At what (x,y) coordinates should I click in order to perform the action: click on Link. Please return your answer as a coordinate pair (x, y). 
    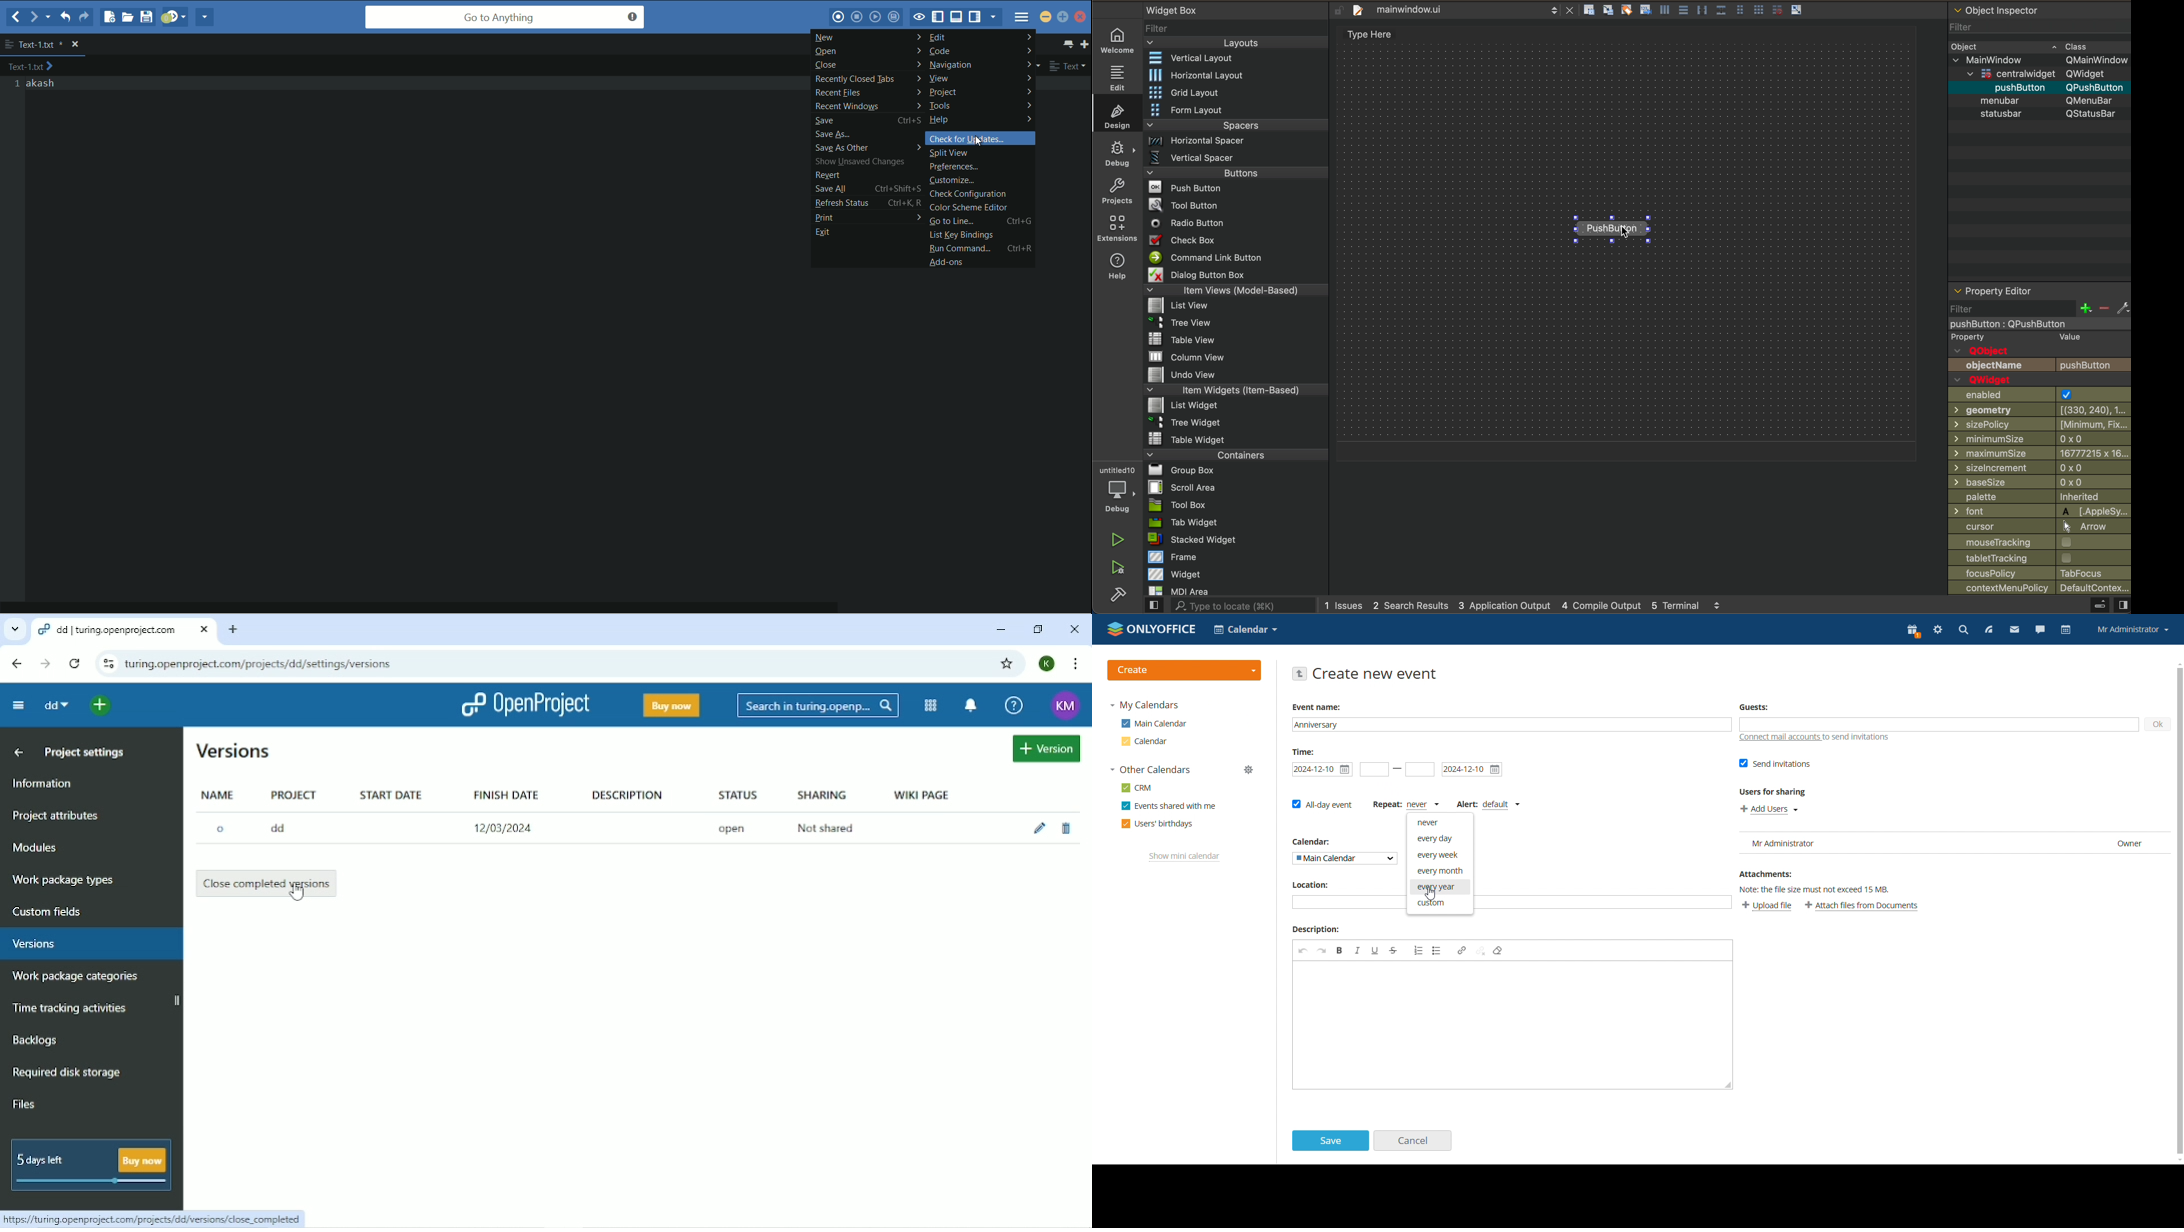
    Looking at the image, I should click on (158, 1219).